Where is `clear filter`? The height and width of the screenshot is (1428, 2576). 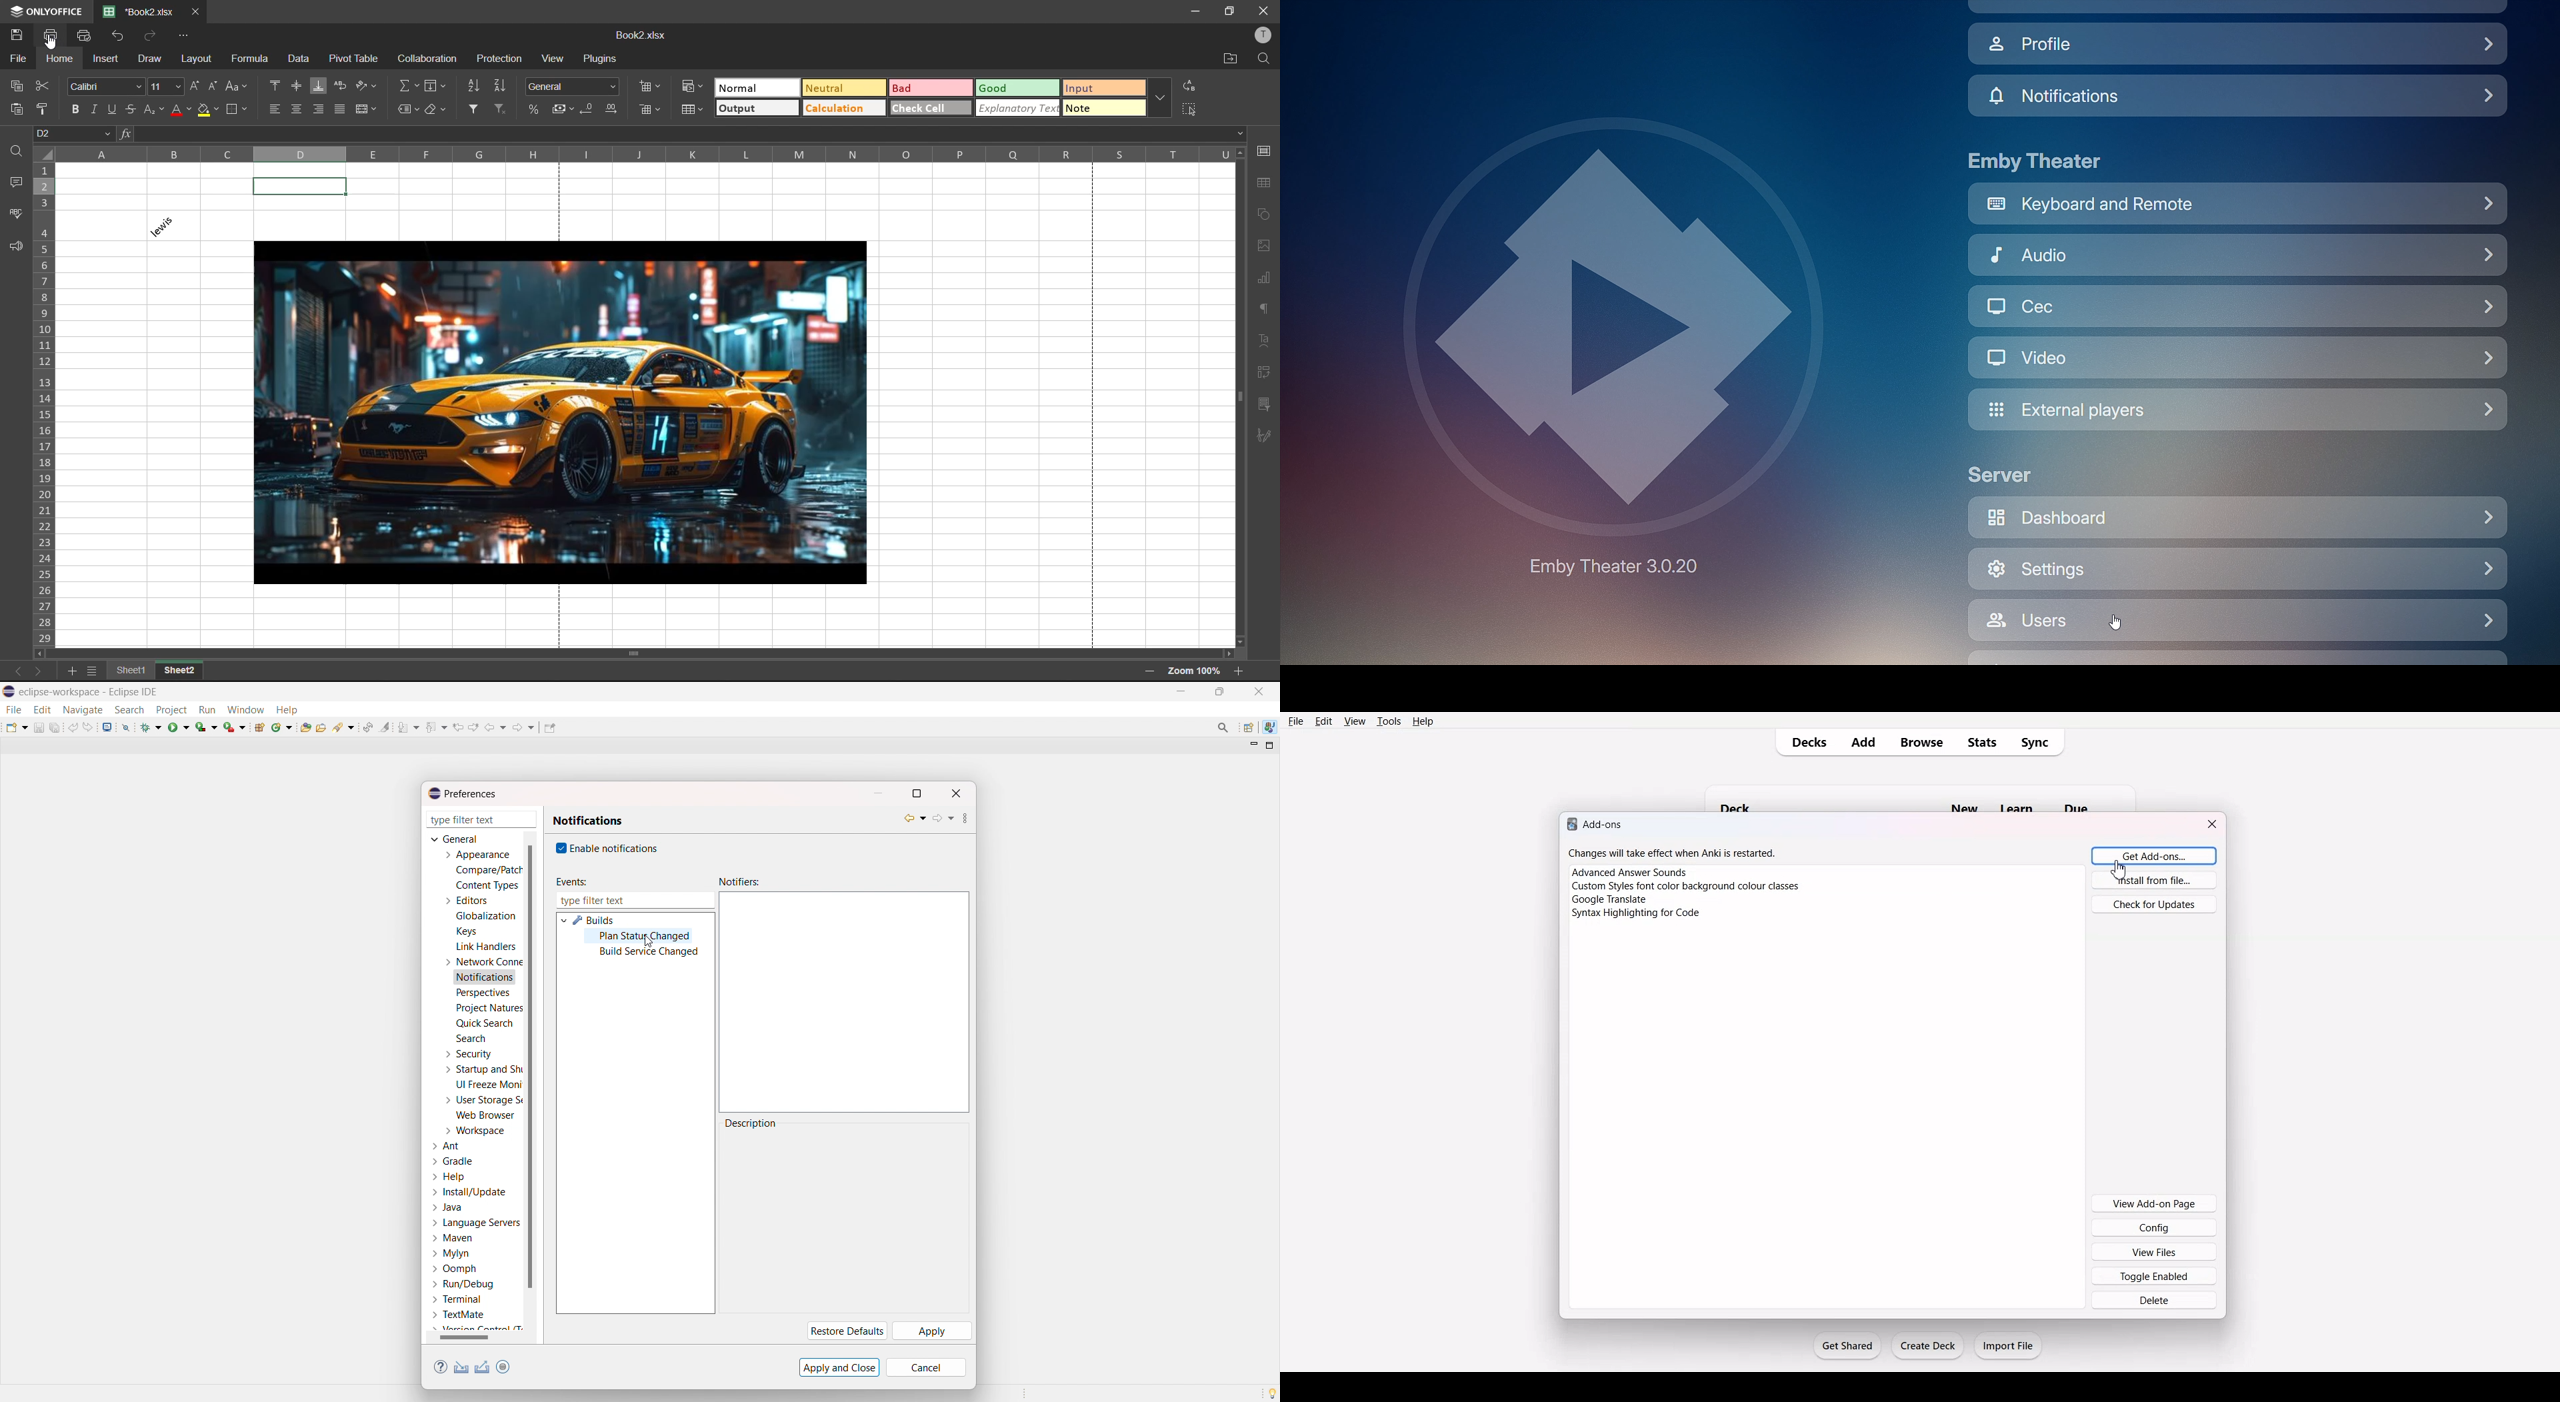 clear filter is located at coordinates (500, 107).